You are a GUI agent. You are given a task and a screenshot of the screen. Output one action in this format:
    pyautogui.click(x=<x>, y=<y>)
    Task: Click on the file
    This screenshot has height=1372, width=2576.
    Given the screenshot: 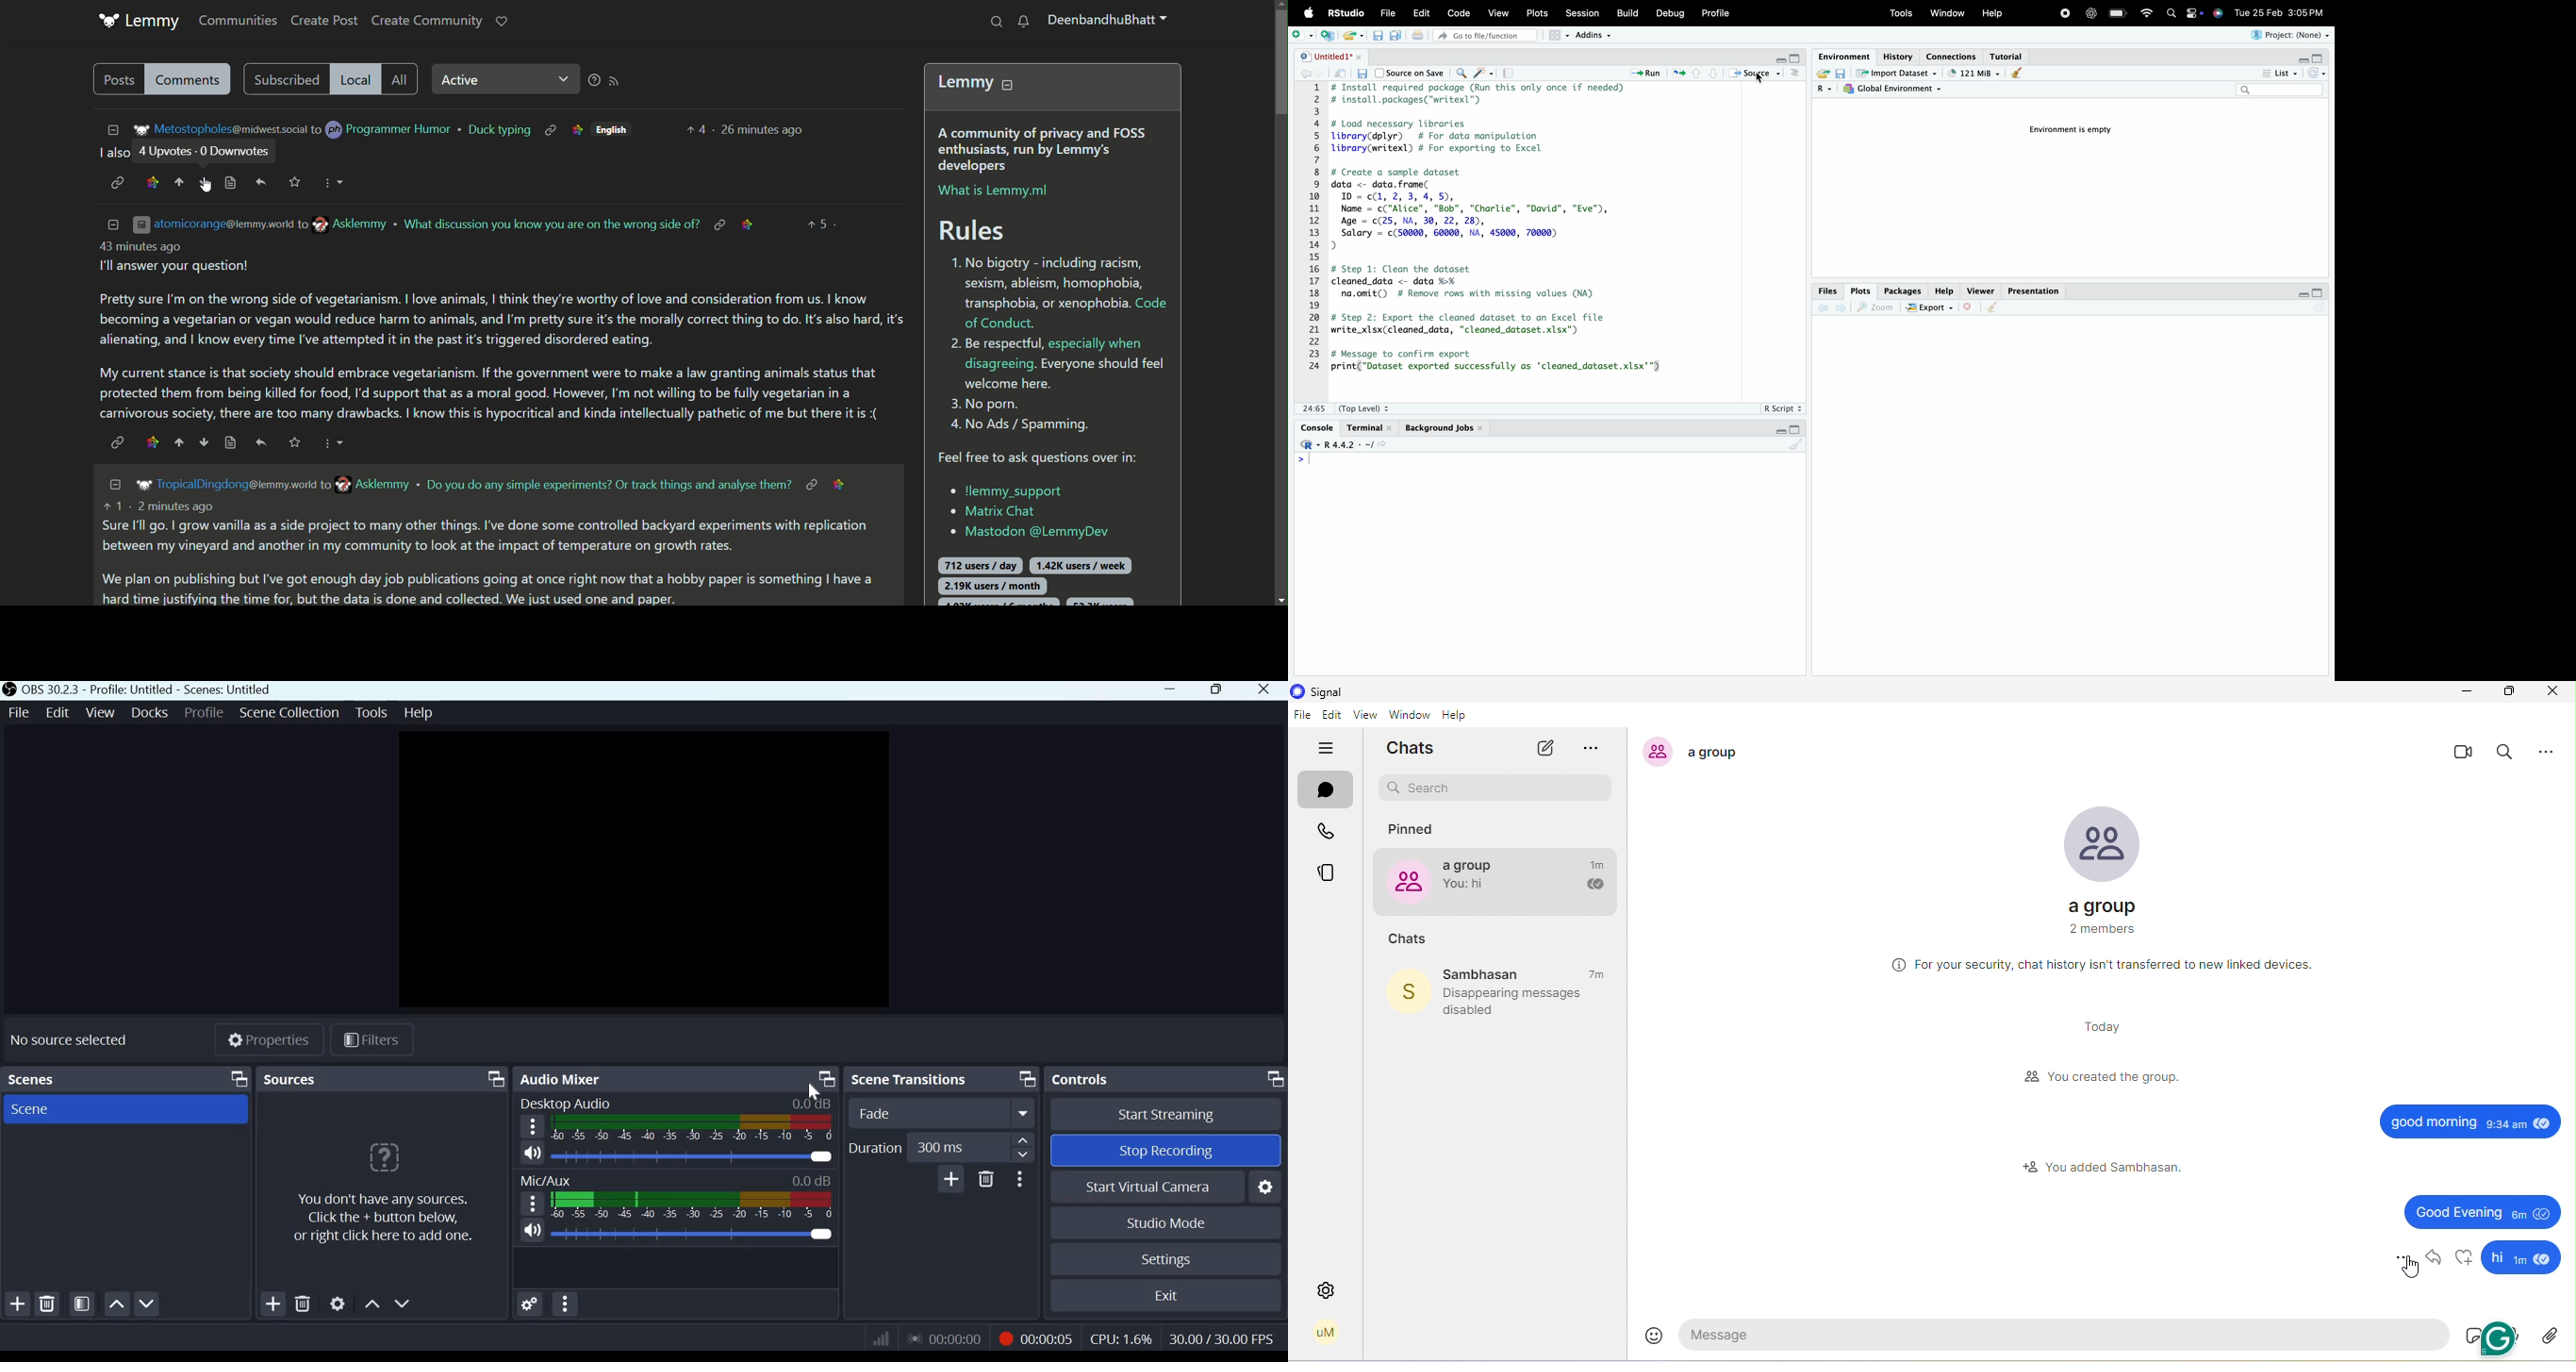 What is the action you would take?
    pyautogui.click(x=1302, y=715)
    